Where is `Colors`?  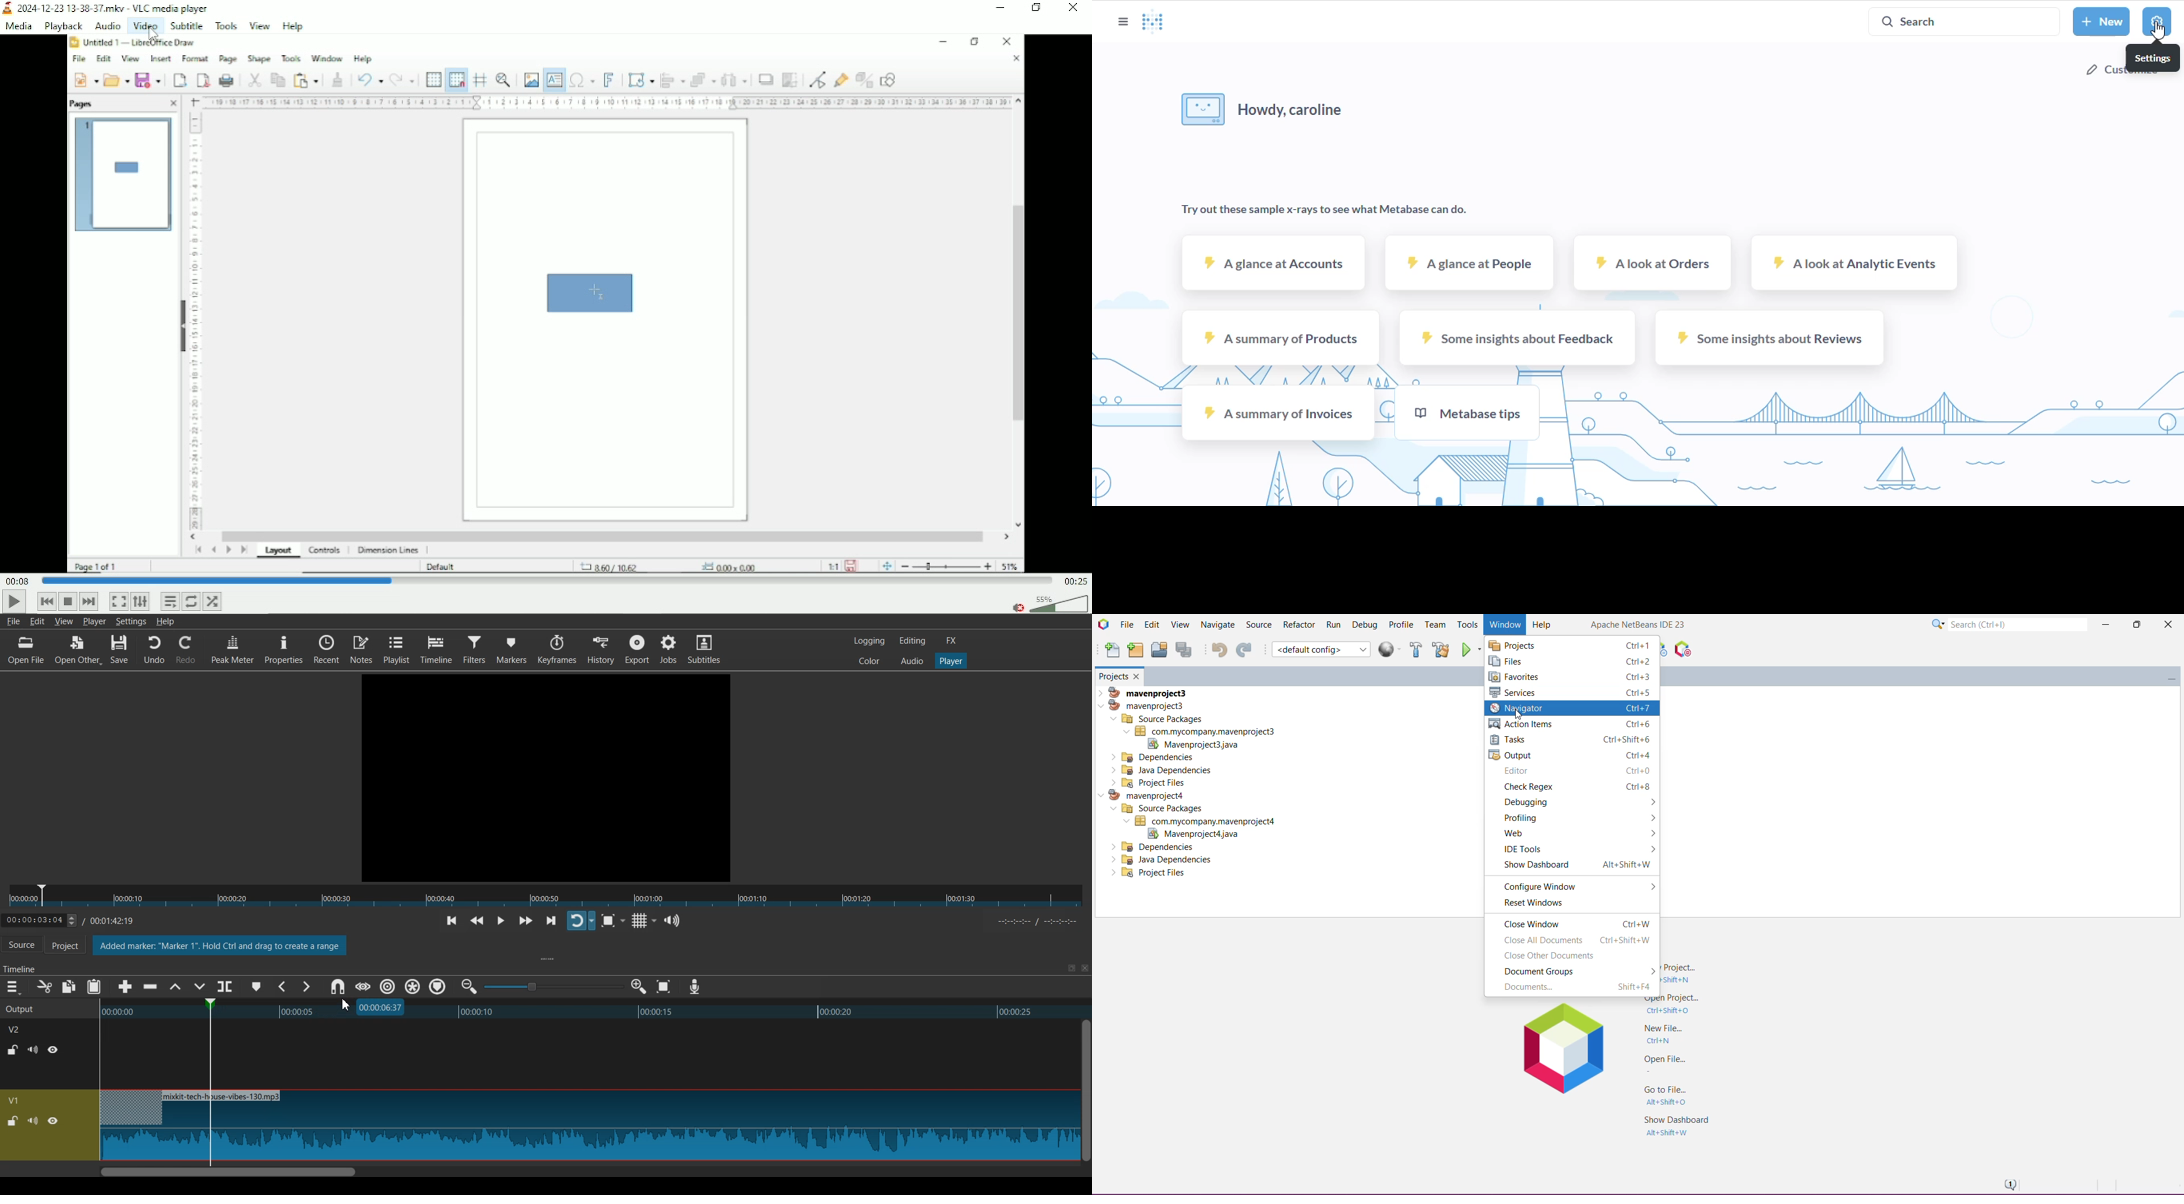
Colors is located at coordinates (869, 660).